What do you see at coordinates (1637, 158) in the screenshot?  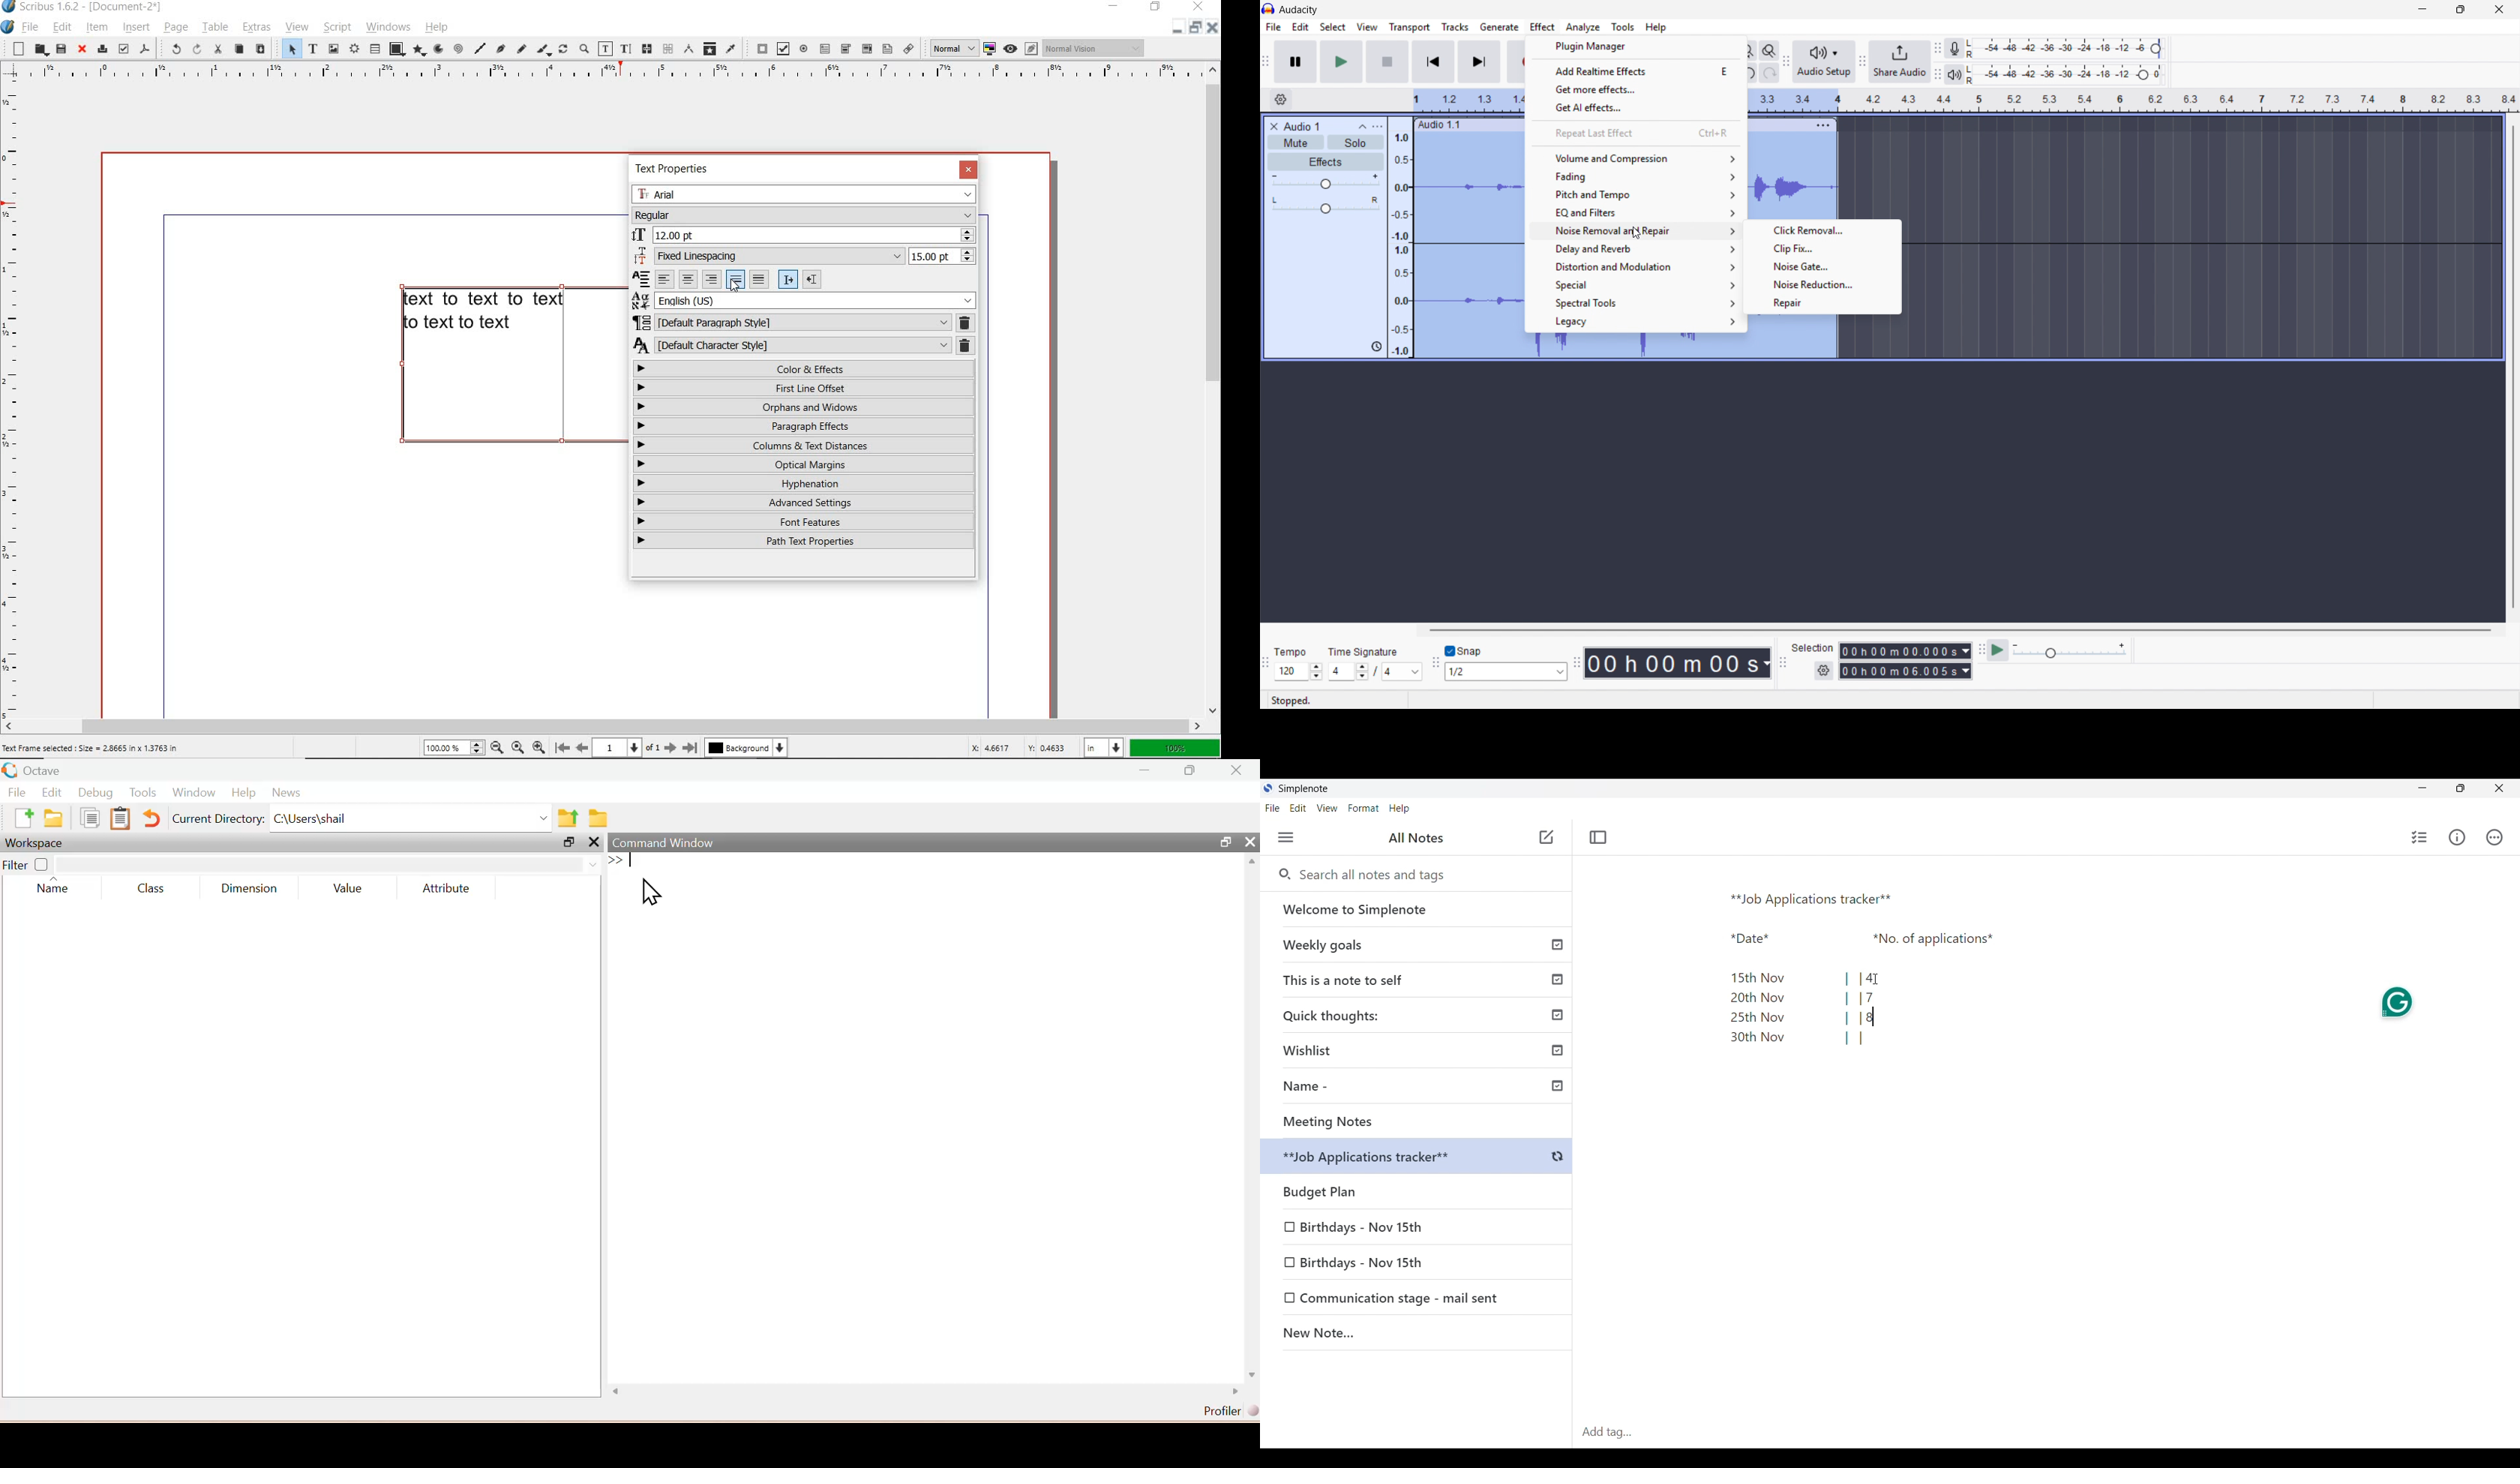 I see `Volume and compression ` at bounding box center [1637, 158].